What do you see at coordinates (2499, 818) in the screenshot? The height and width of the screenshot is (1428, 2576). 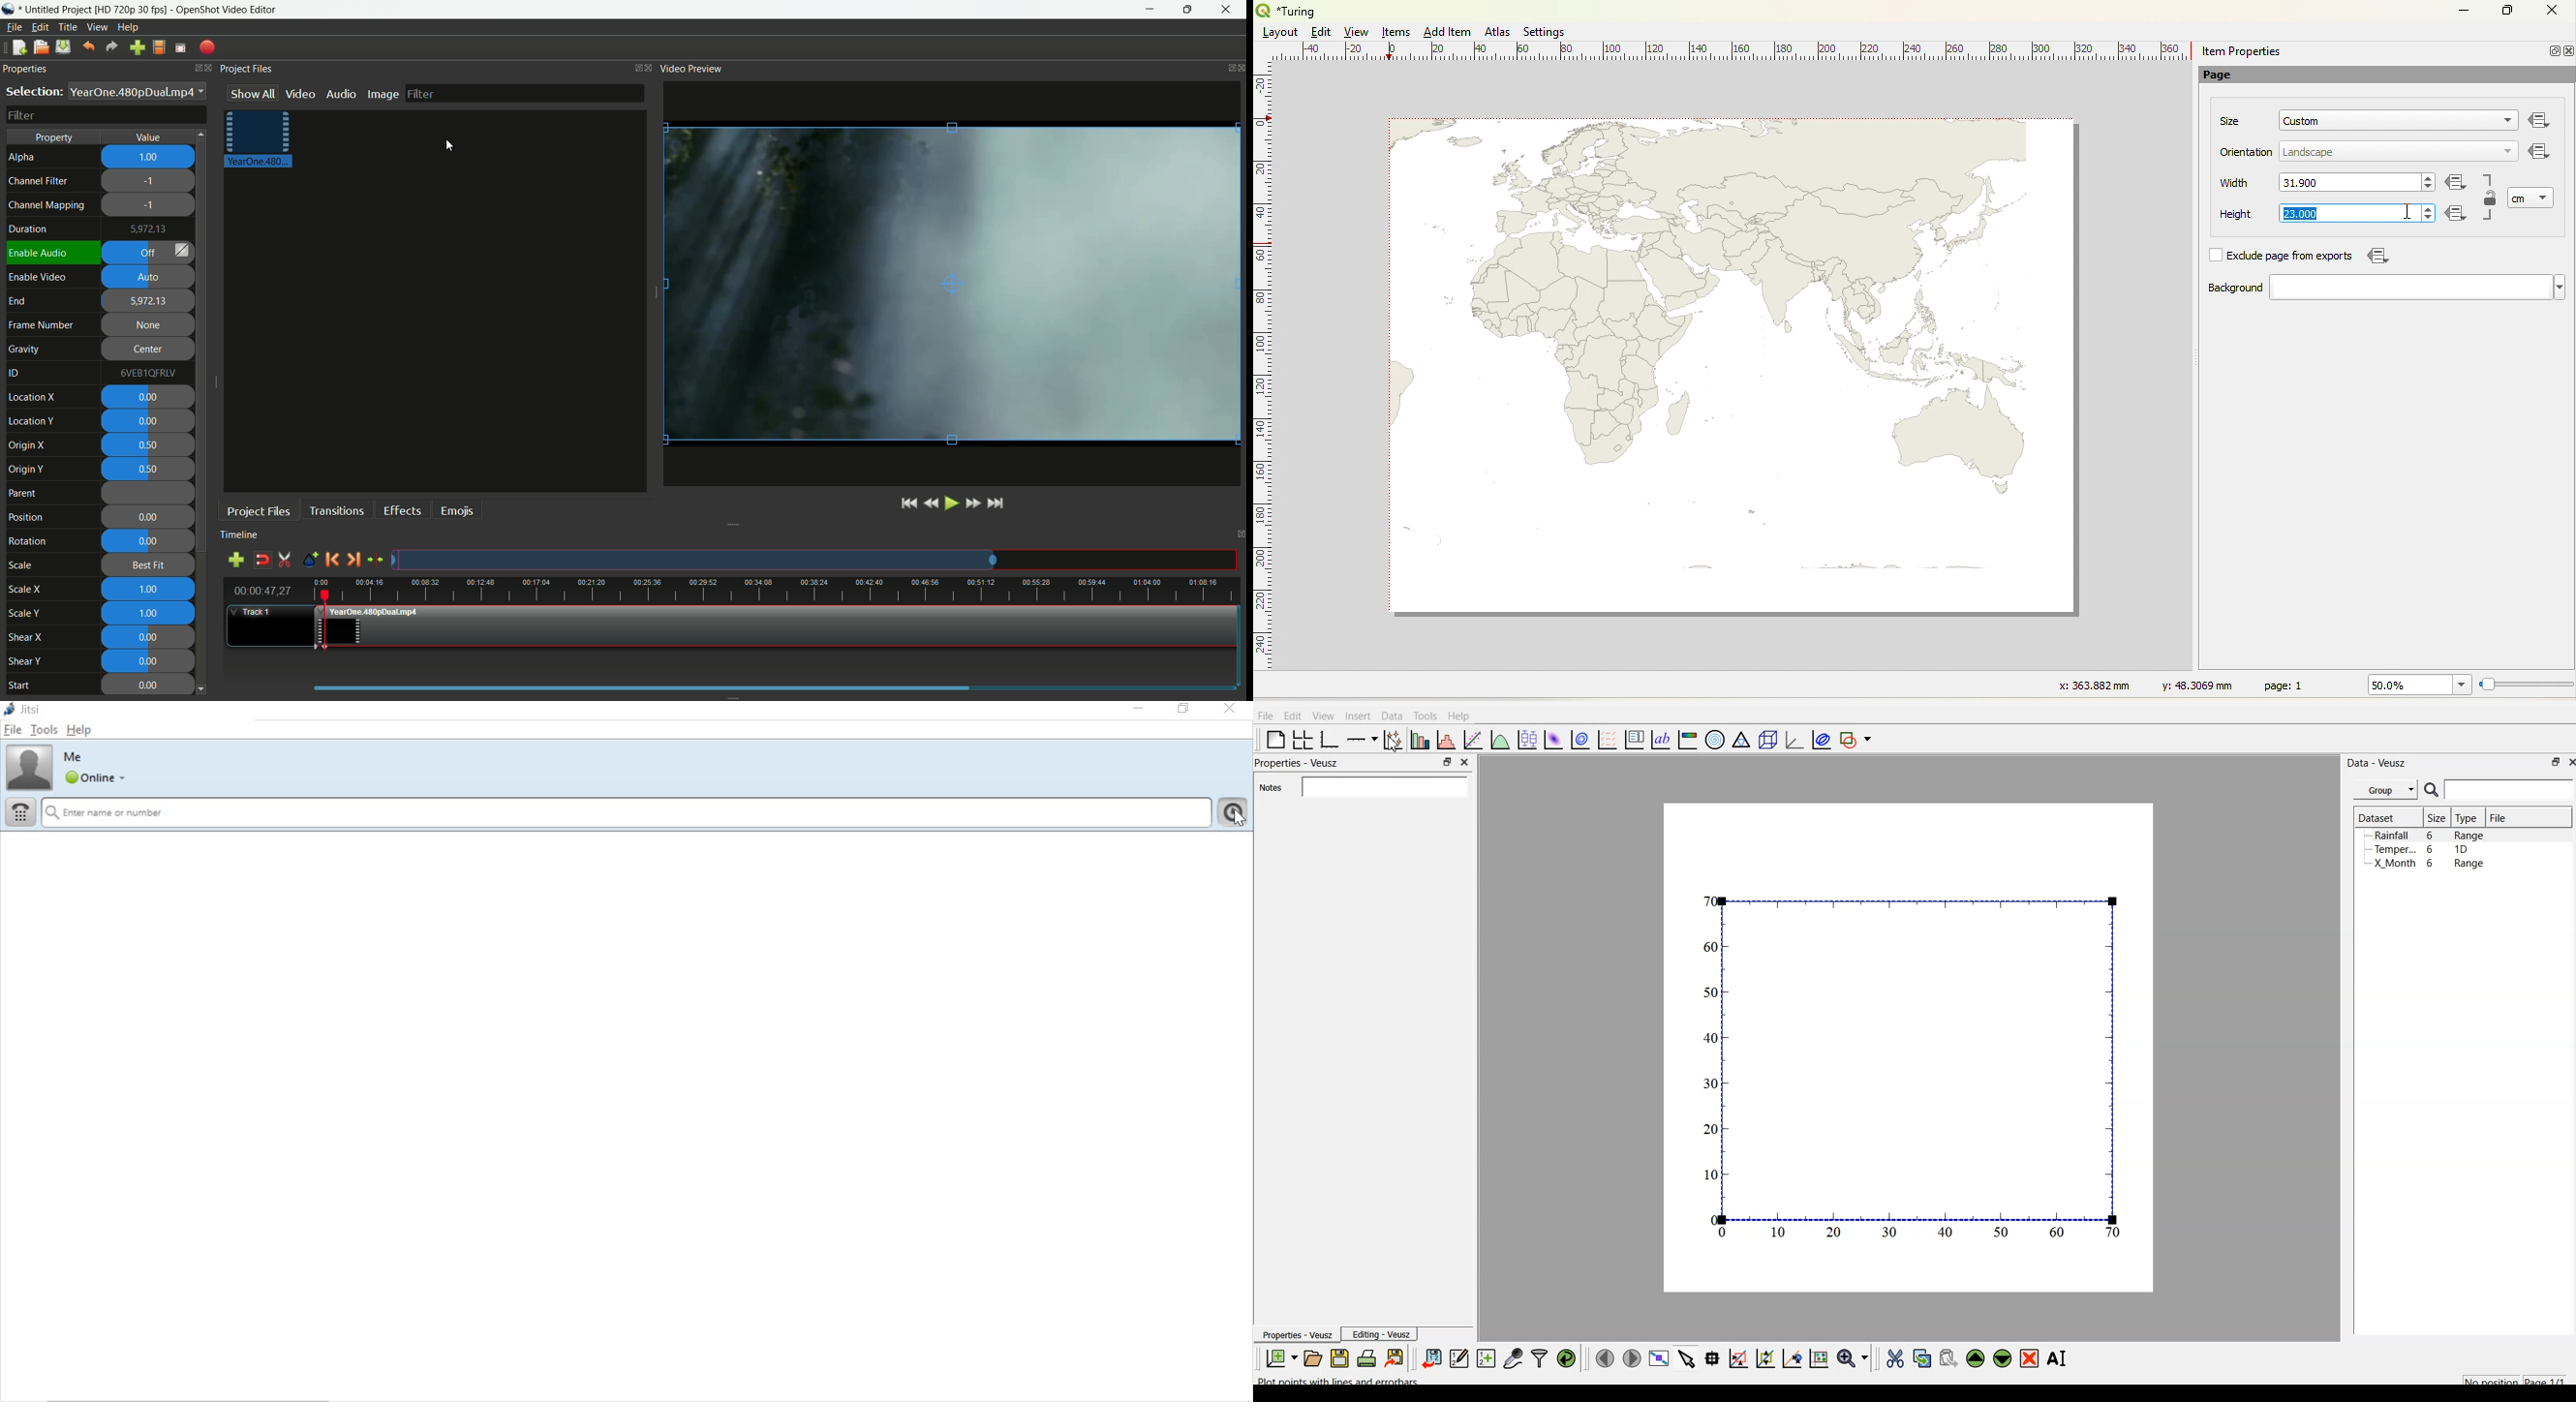 I see `File` at bounding box center [2499, 818].